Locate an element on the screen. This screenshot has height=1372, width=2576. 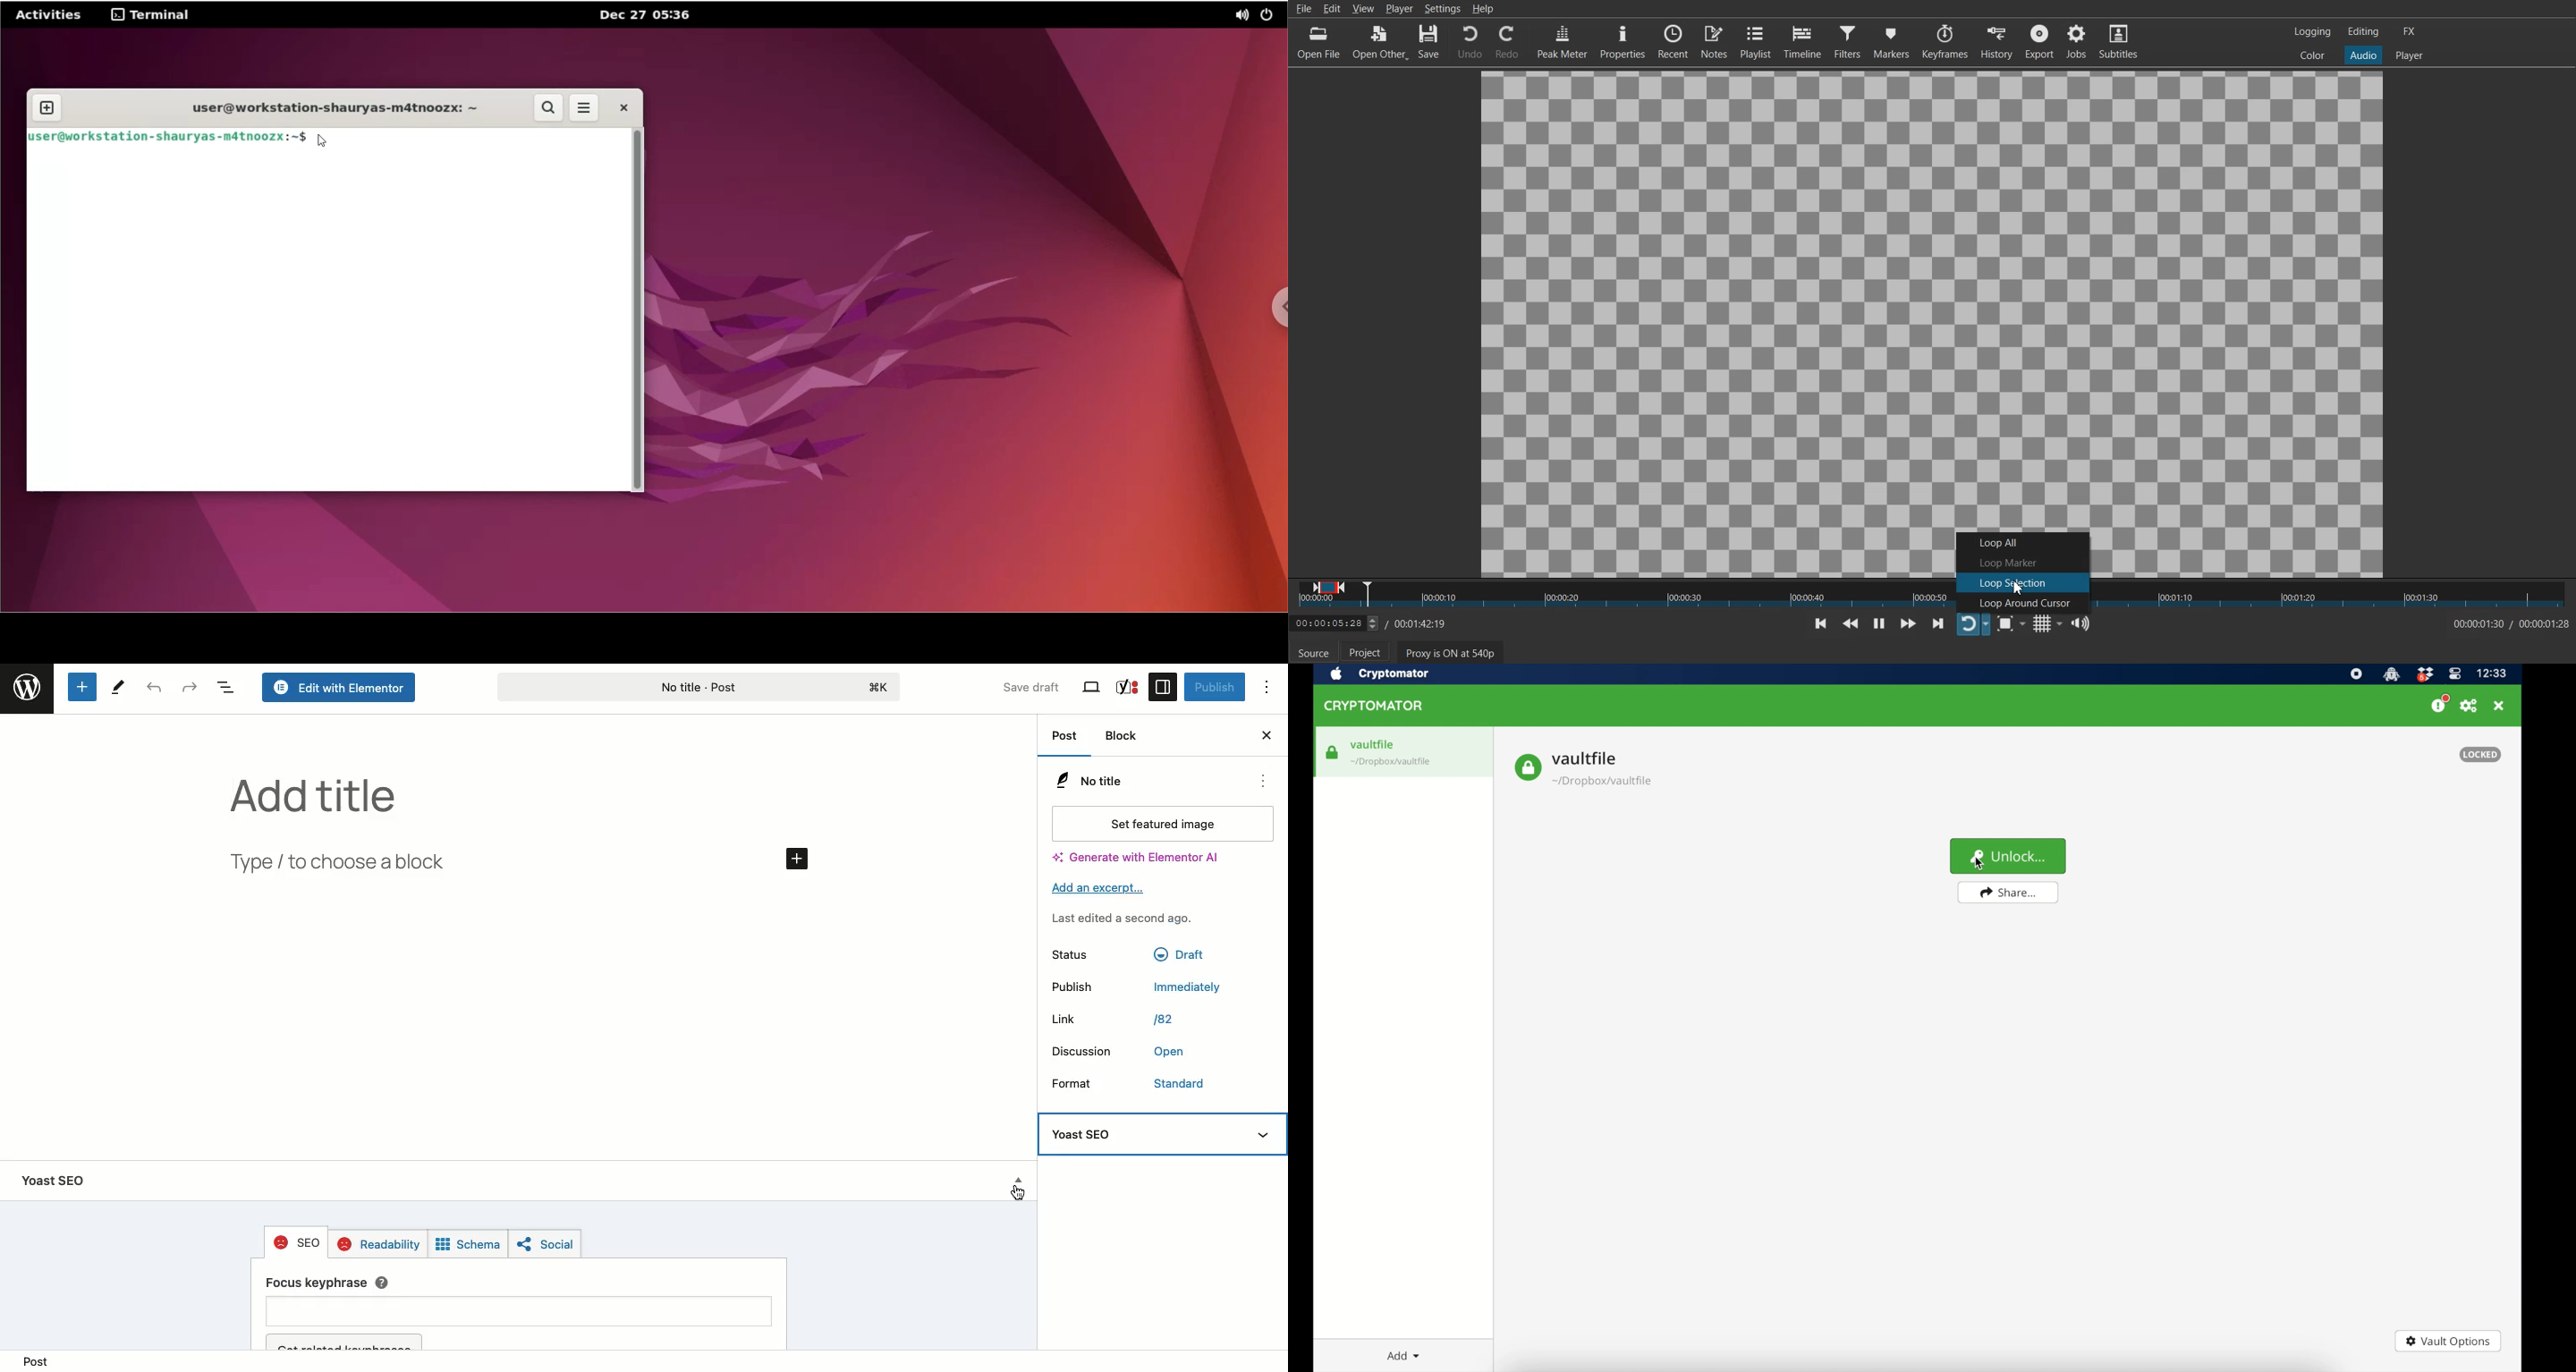
Draft is located at coordinates (1177, 952).